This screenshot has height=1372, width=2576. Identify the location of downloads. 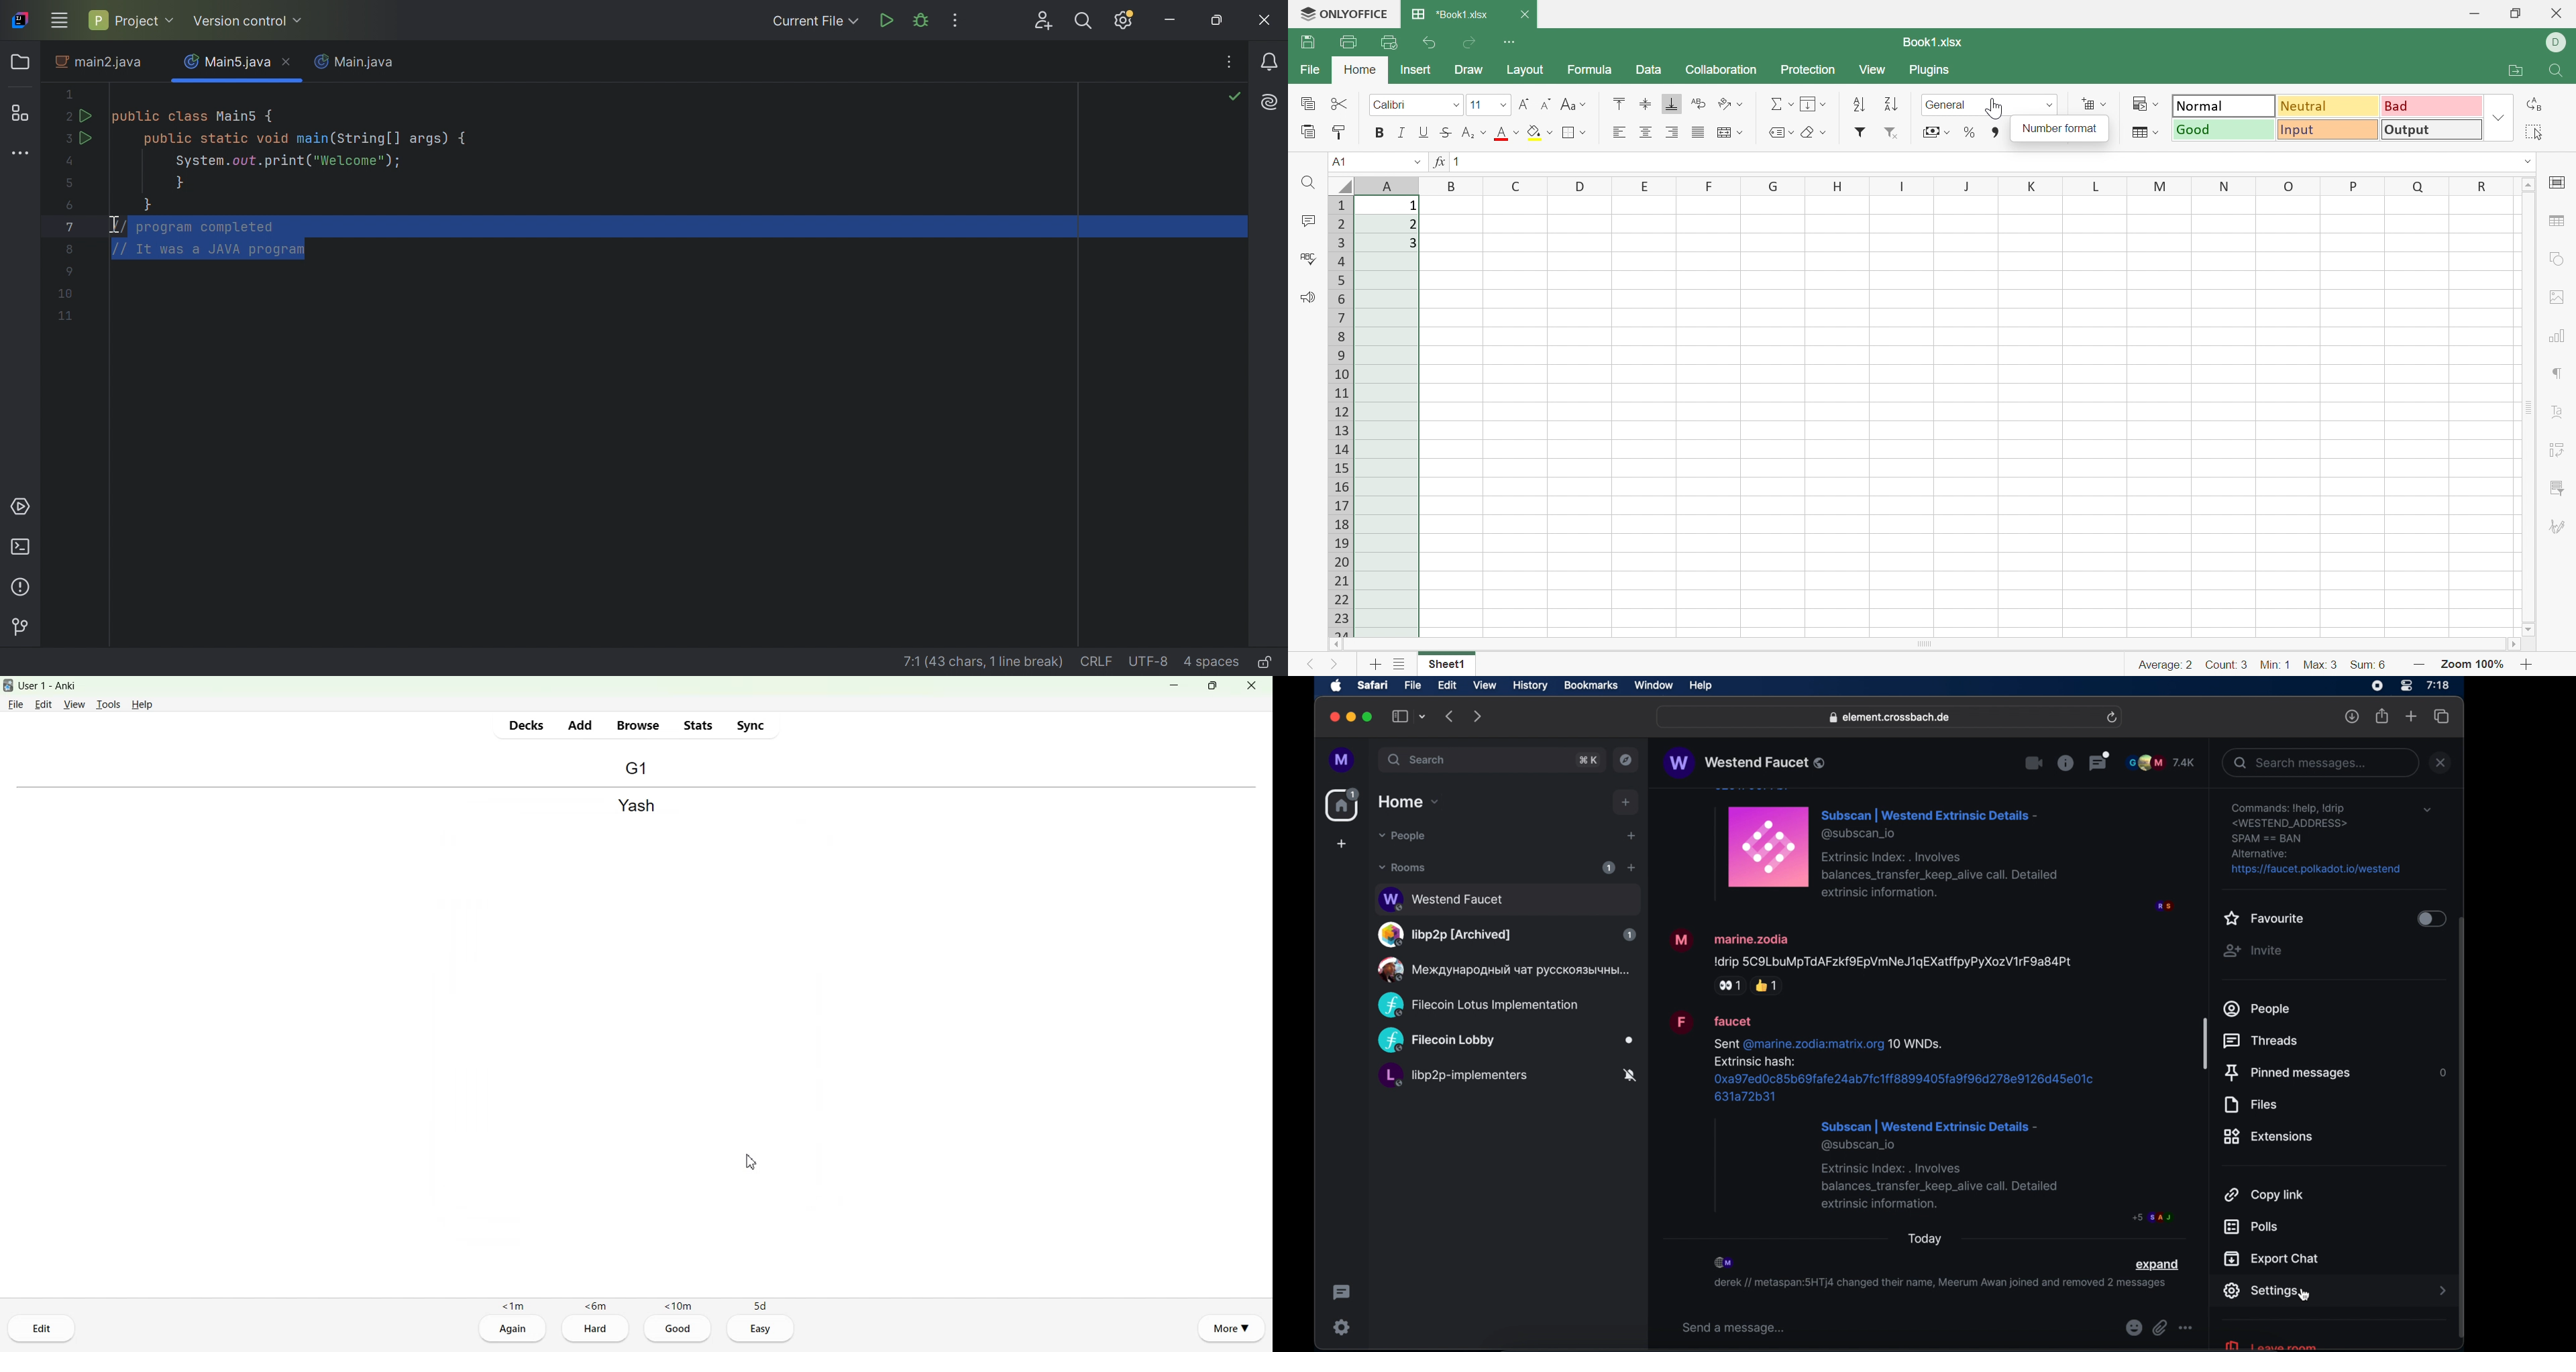
(2352, 716).